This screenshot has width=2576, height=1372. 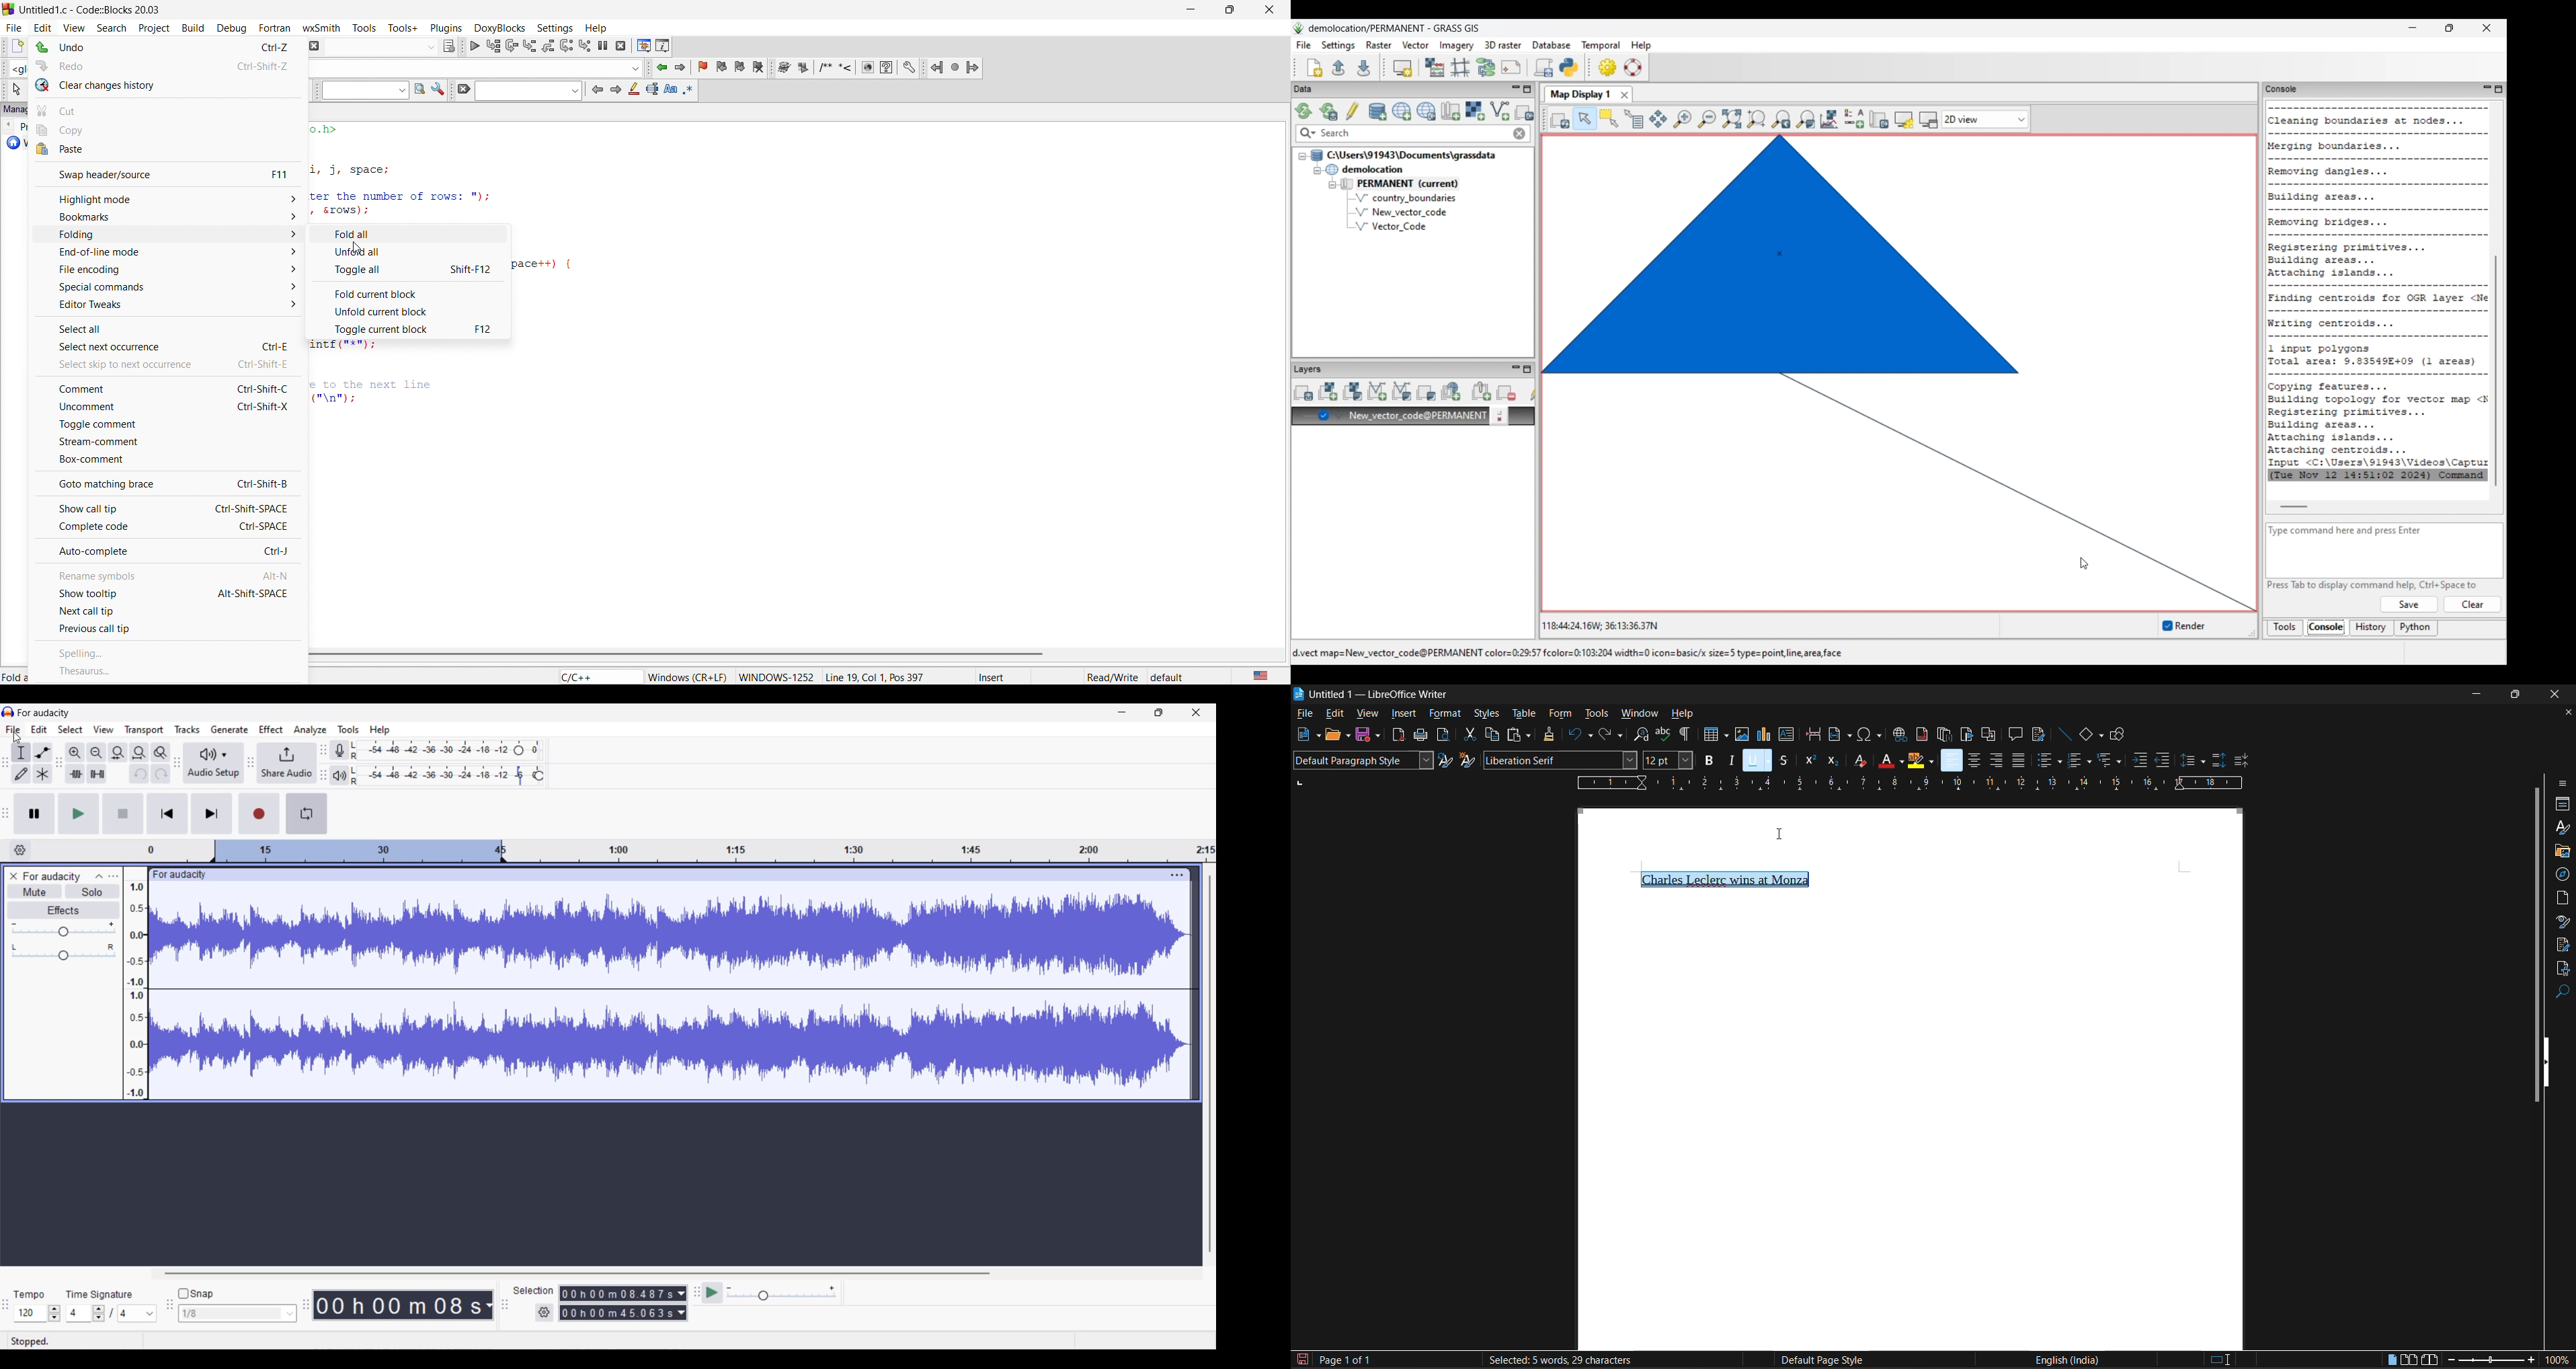 What do you see at coordinates (2564, 713) in the screenshot?
I see `close document` at bounding box center [2564, 713].